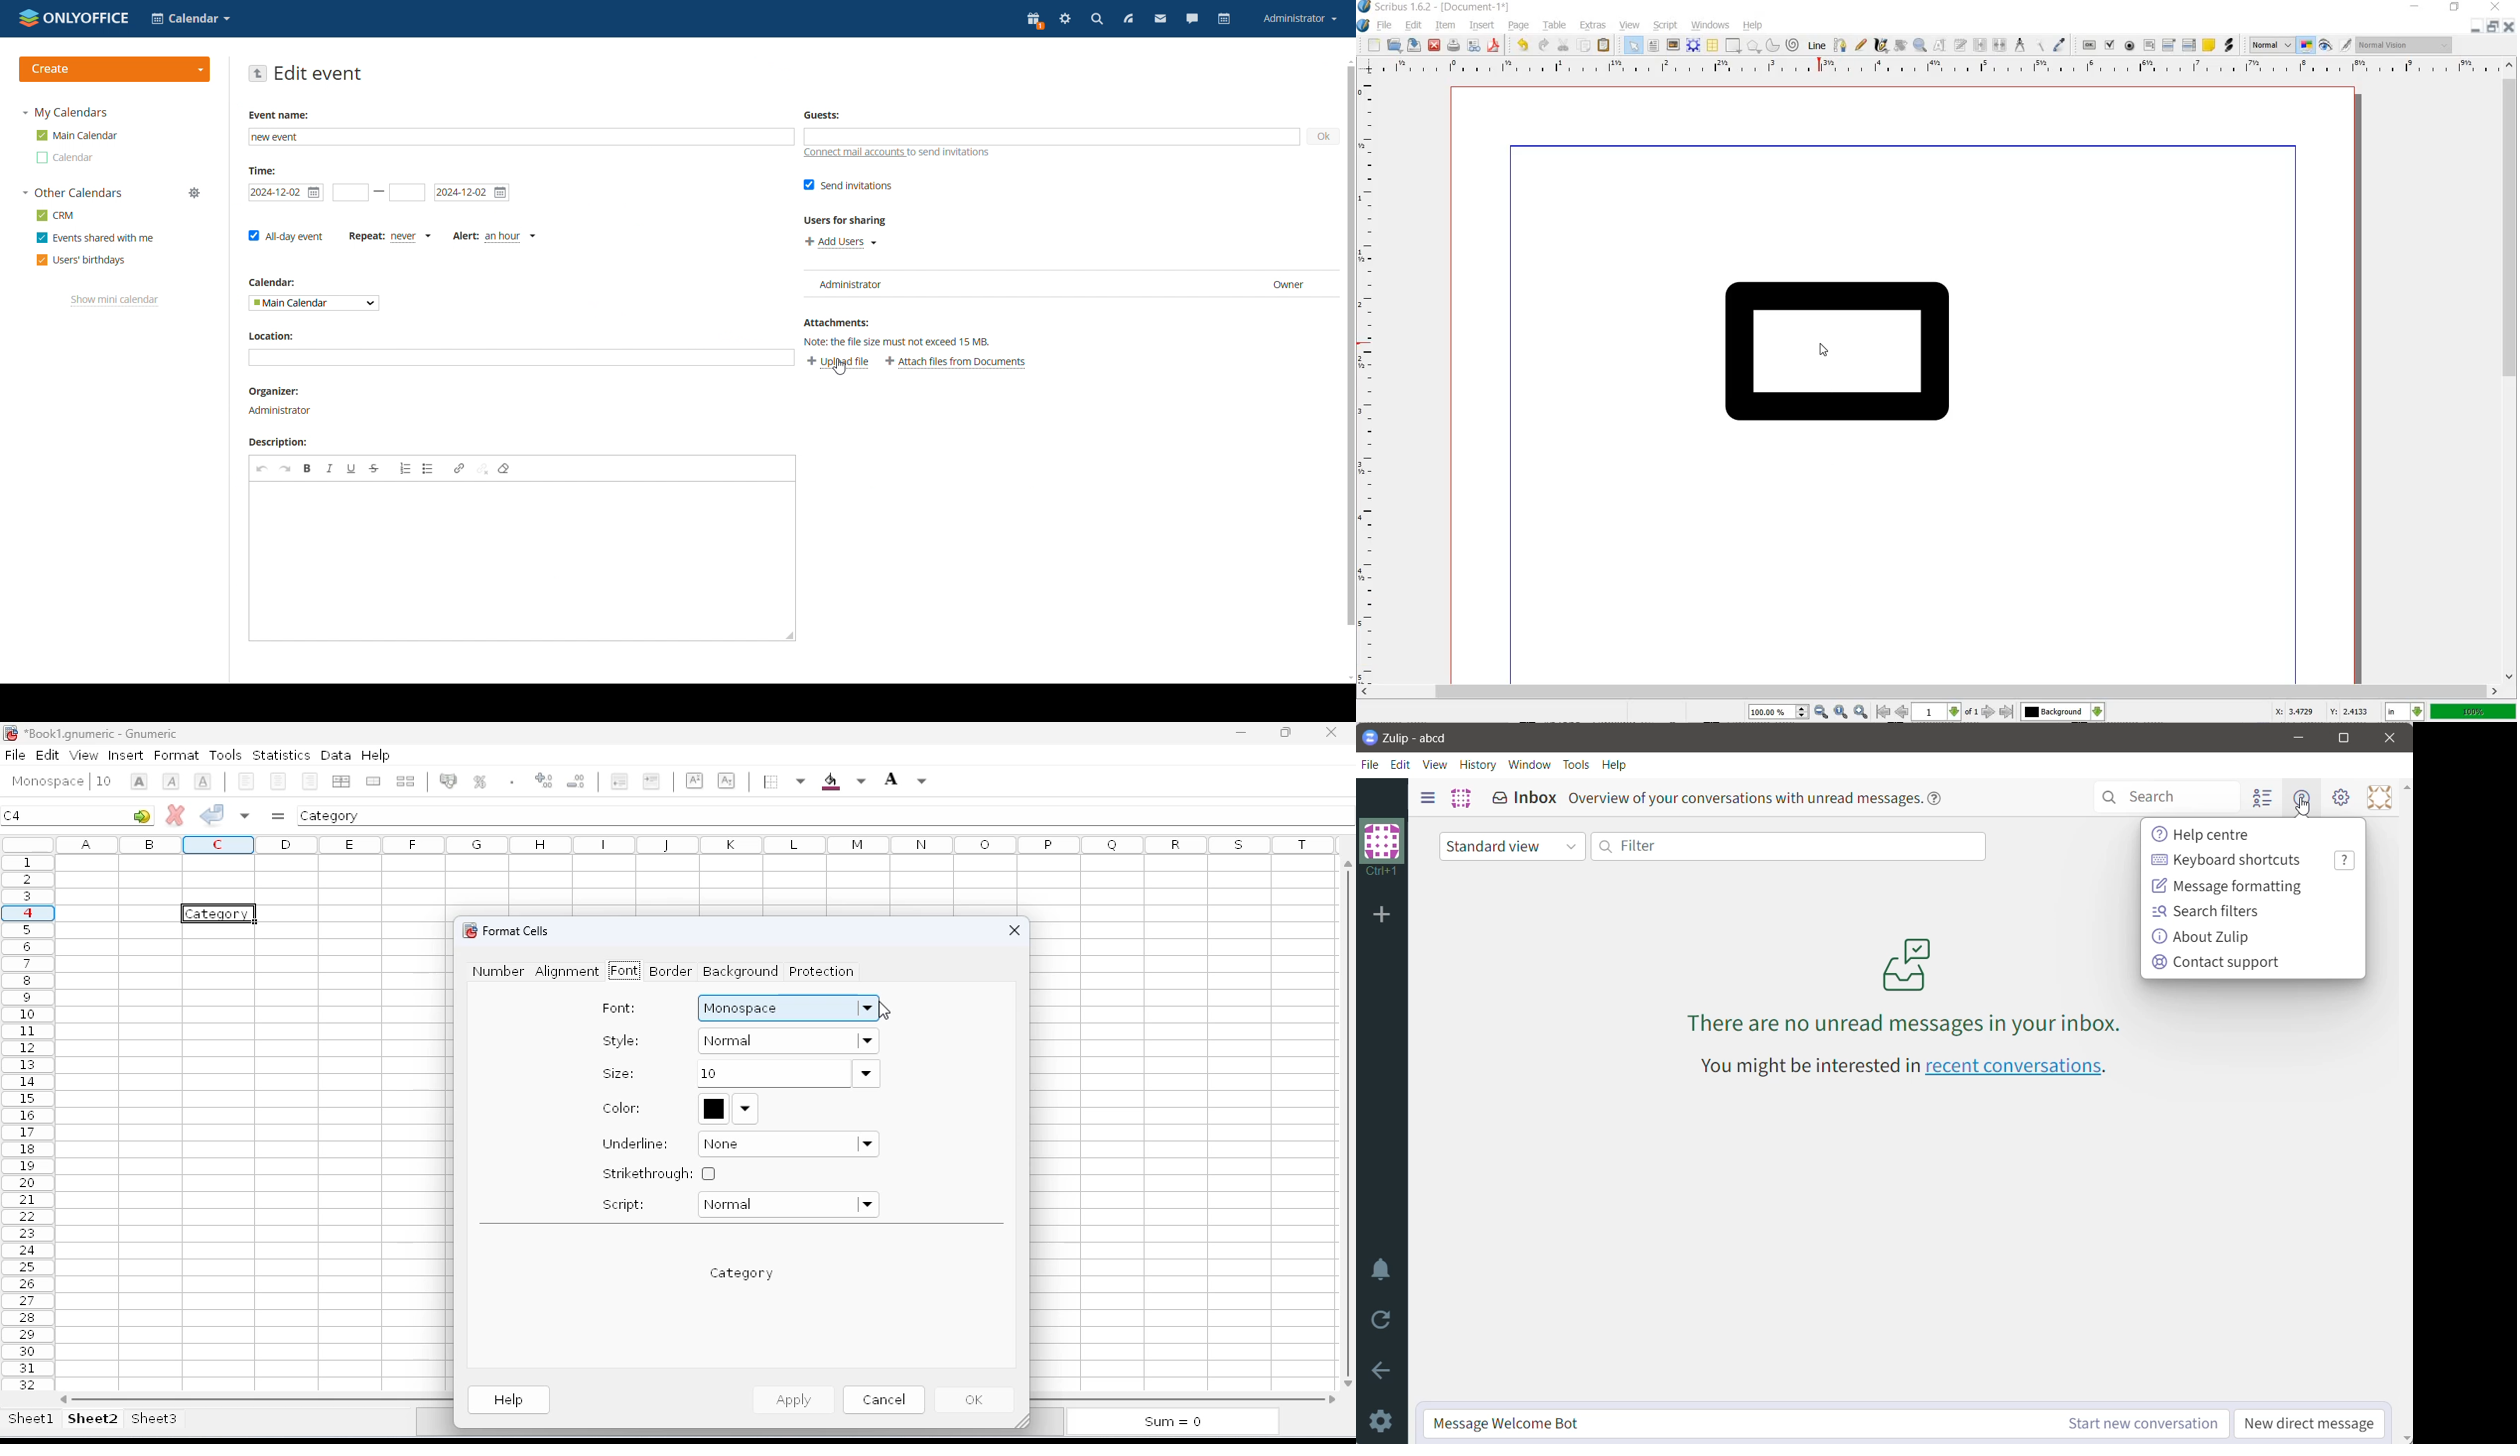  Describe the element at coordinates (623, 1204) in the screenshot. I see `script` at that location.